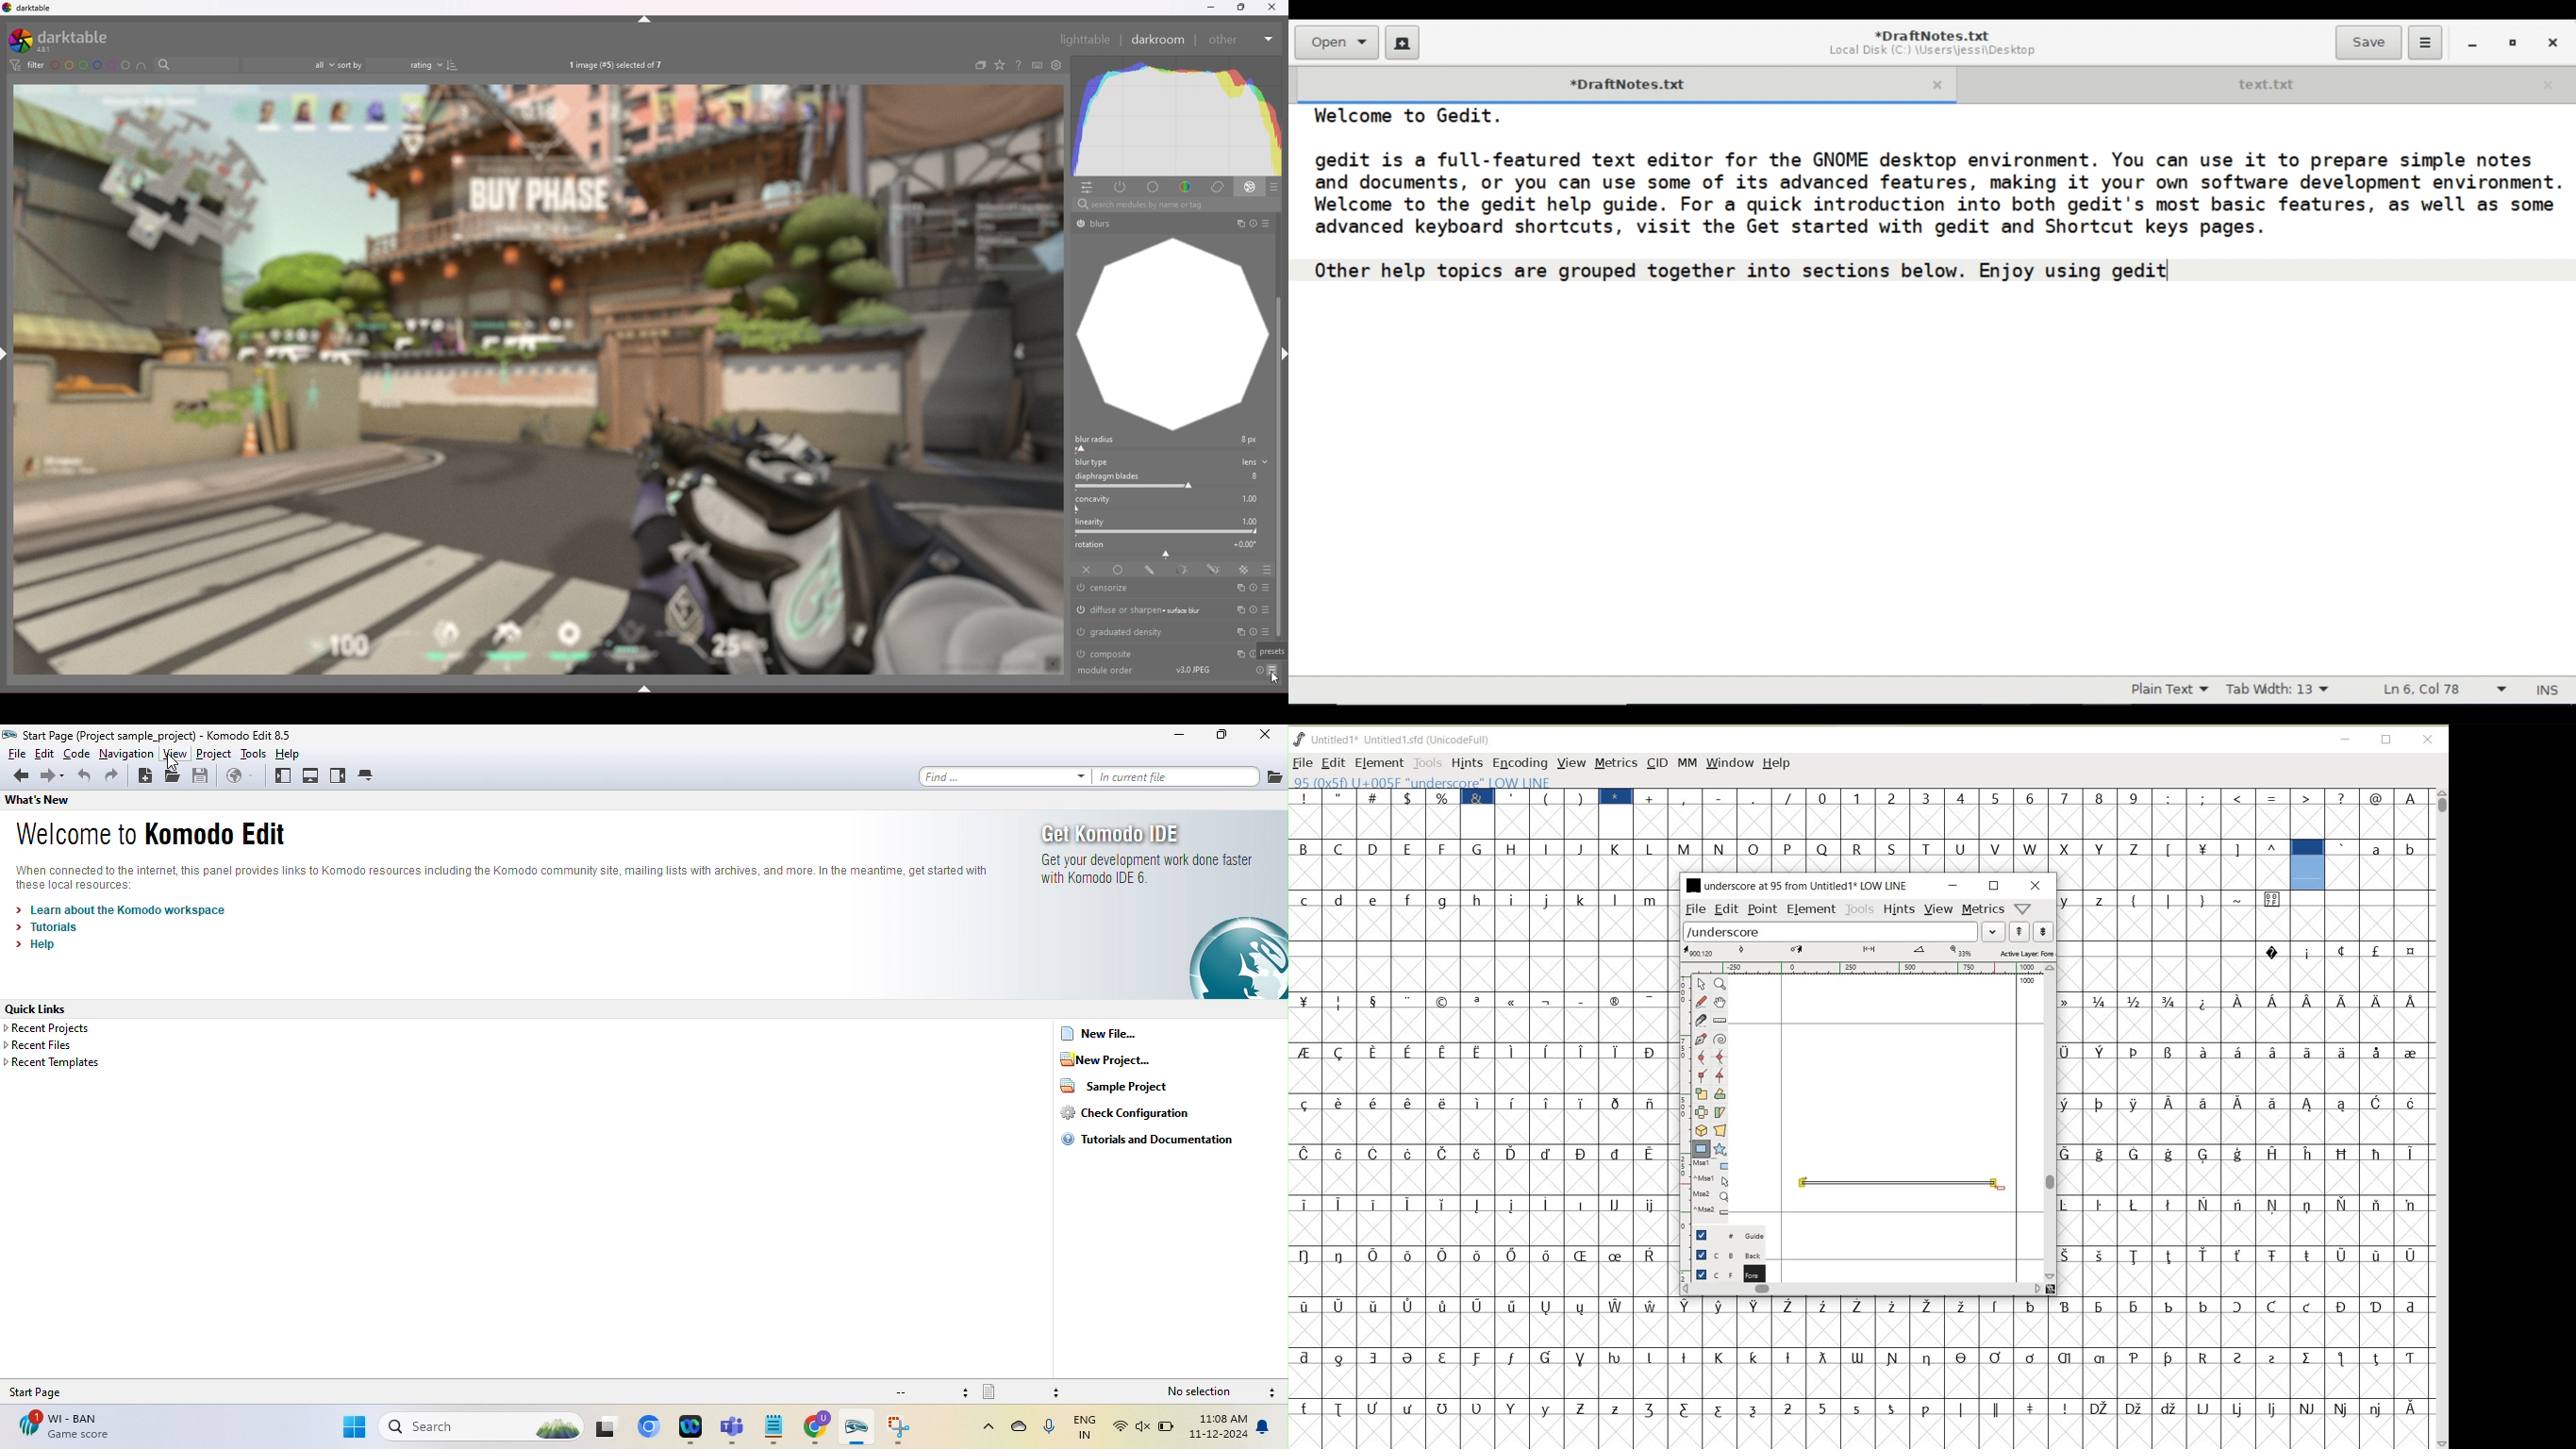 This screenshot has height=1456, width=2576. Describe the element at coordinates (1186, 187) in the screenshot. I see `color` at that location.